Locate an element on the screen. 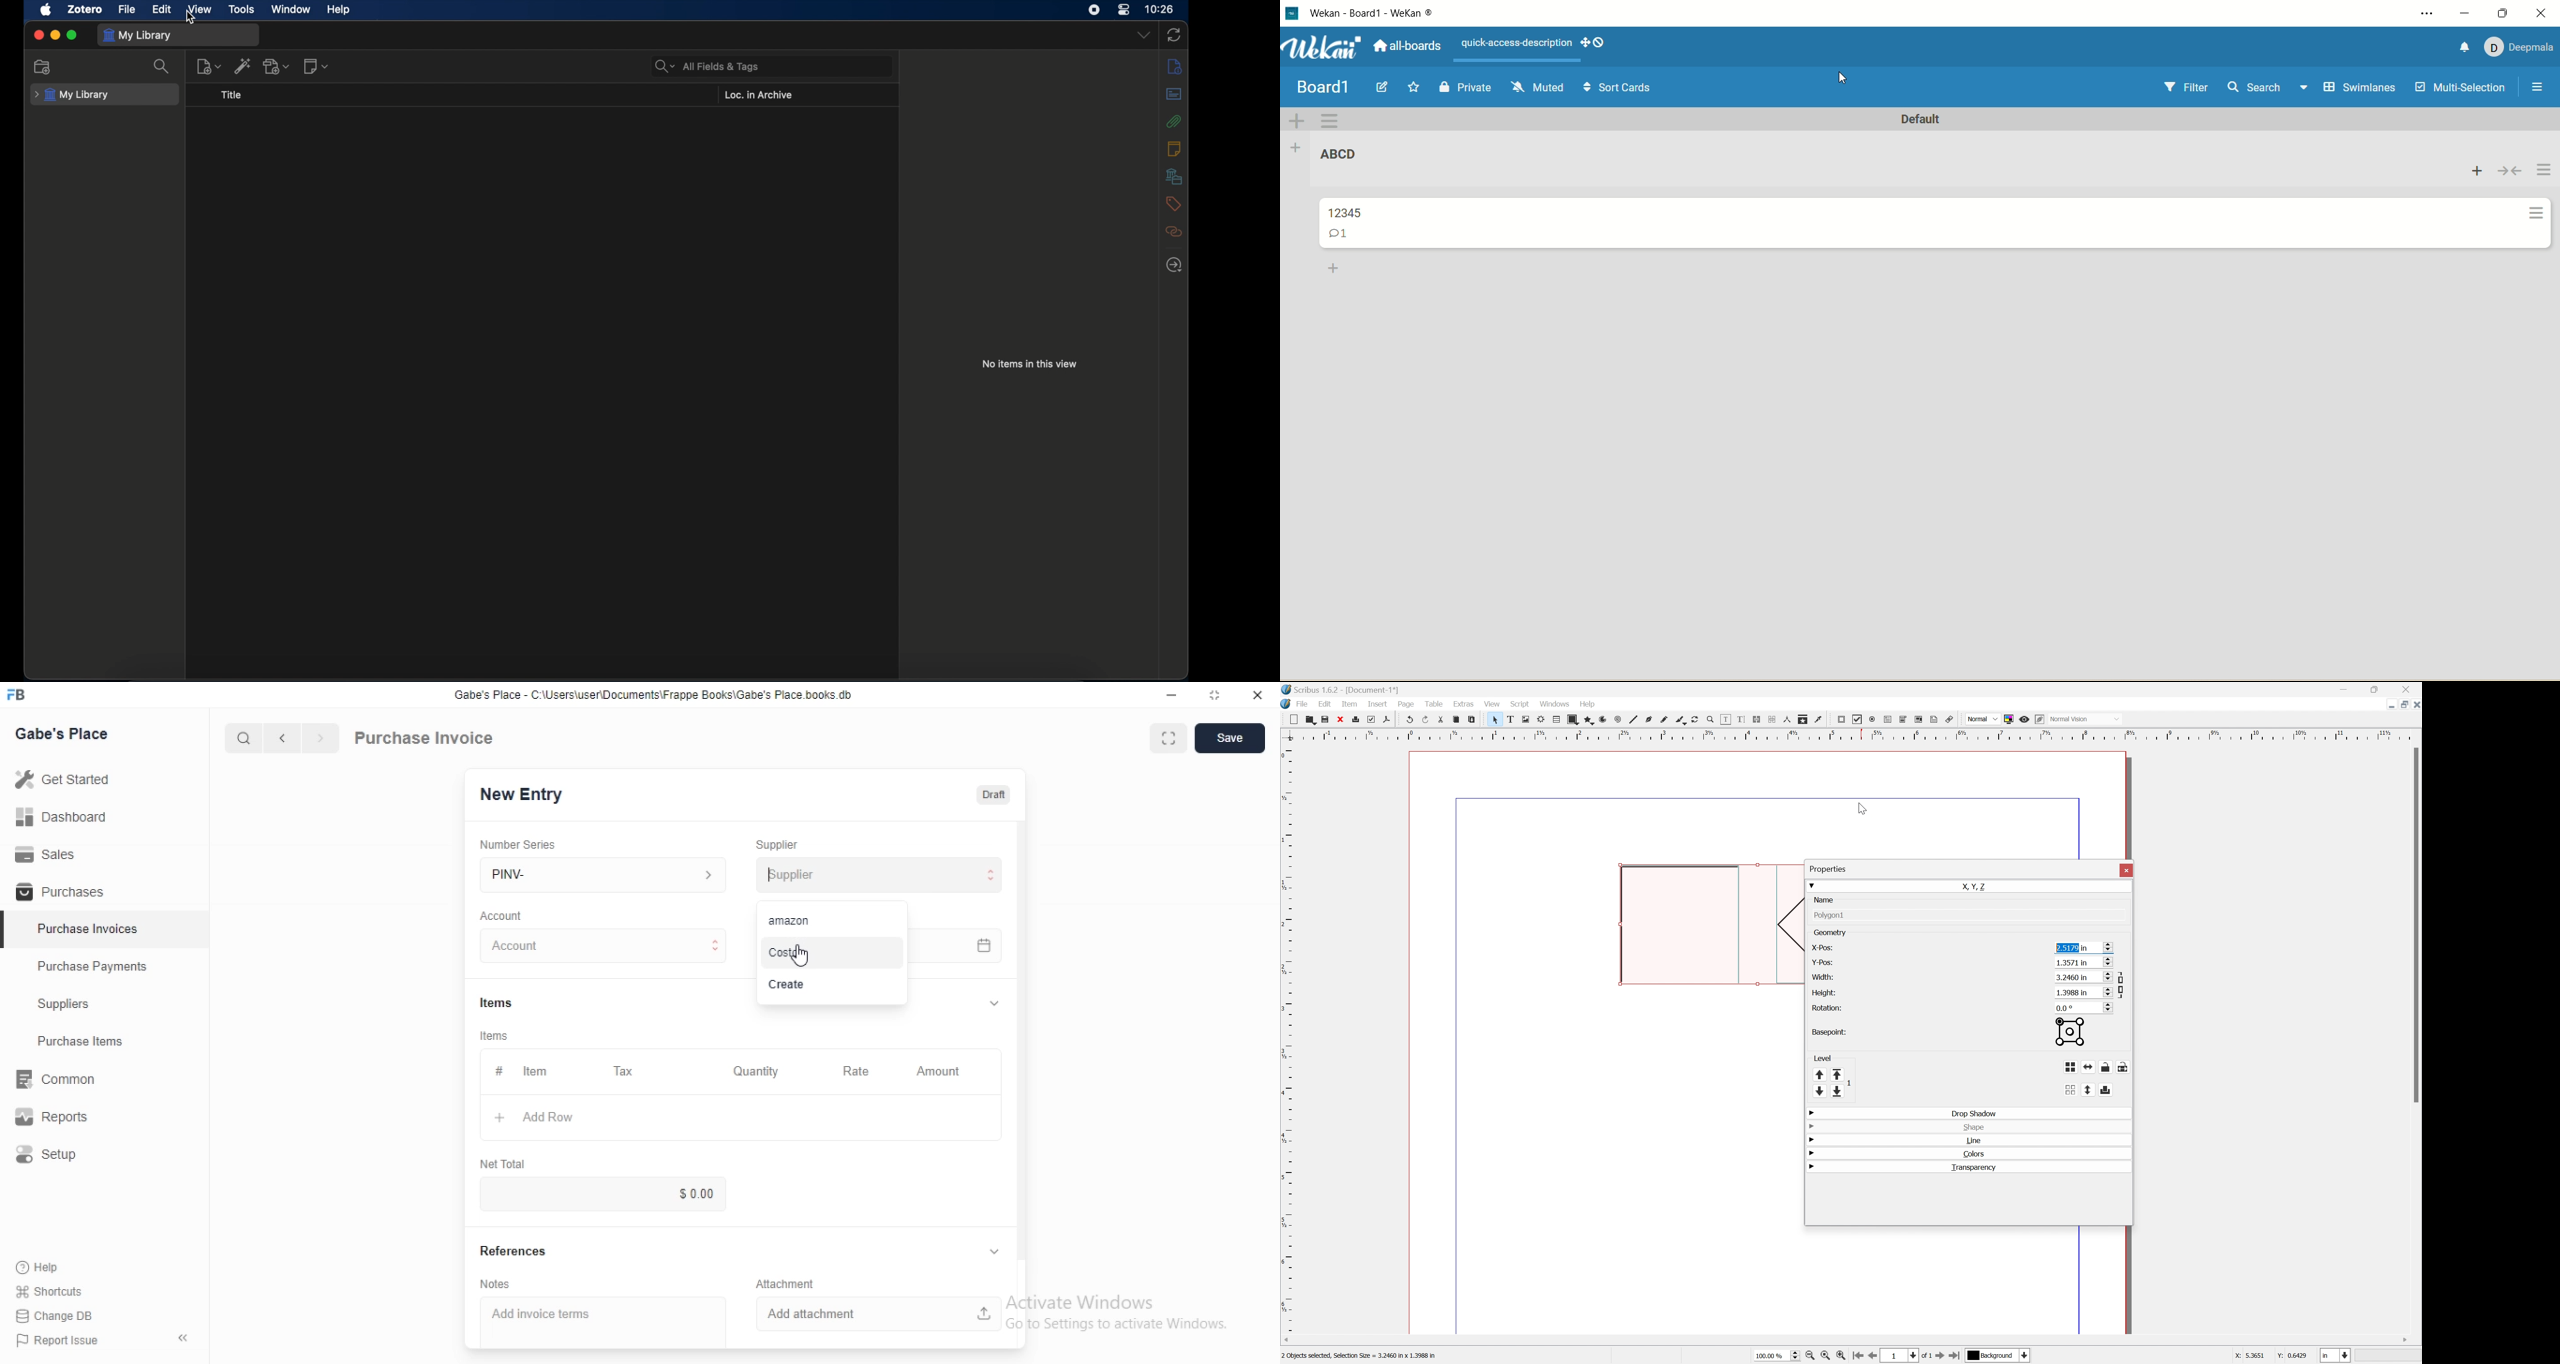 The width and height of the screenshot is (2576, 1372). sync is located at coordinates (1175, 35).